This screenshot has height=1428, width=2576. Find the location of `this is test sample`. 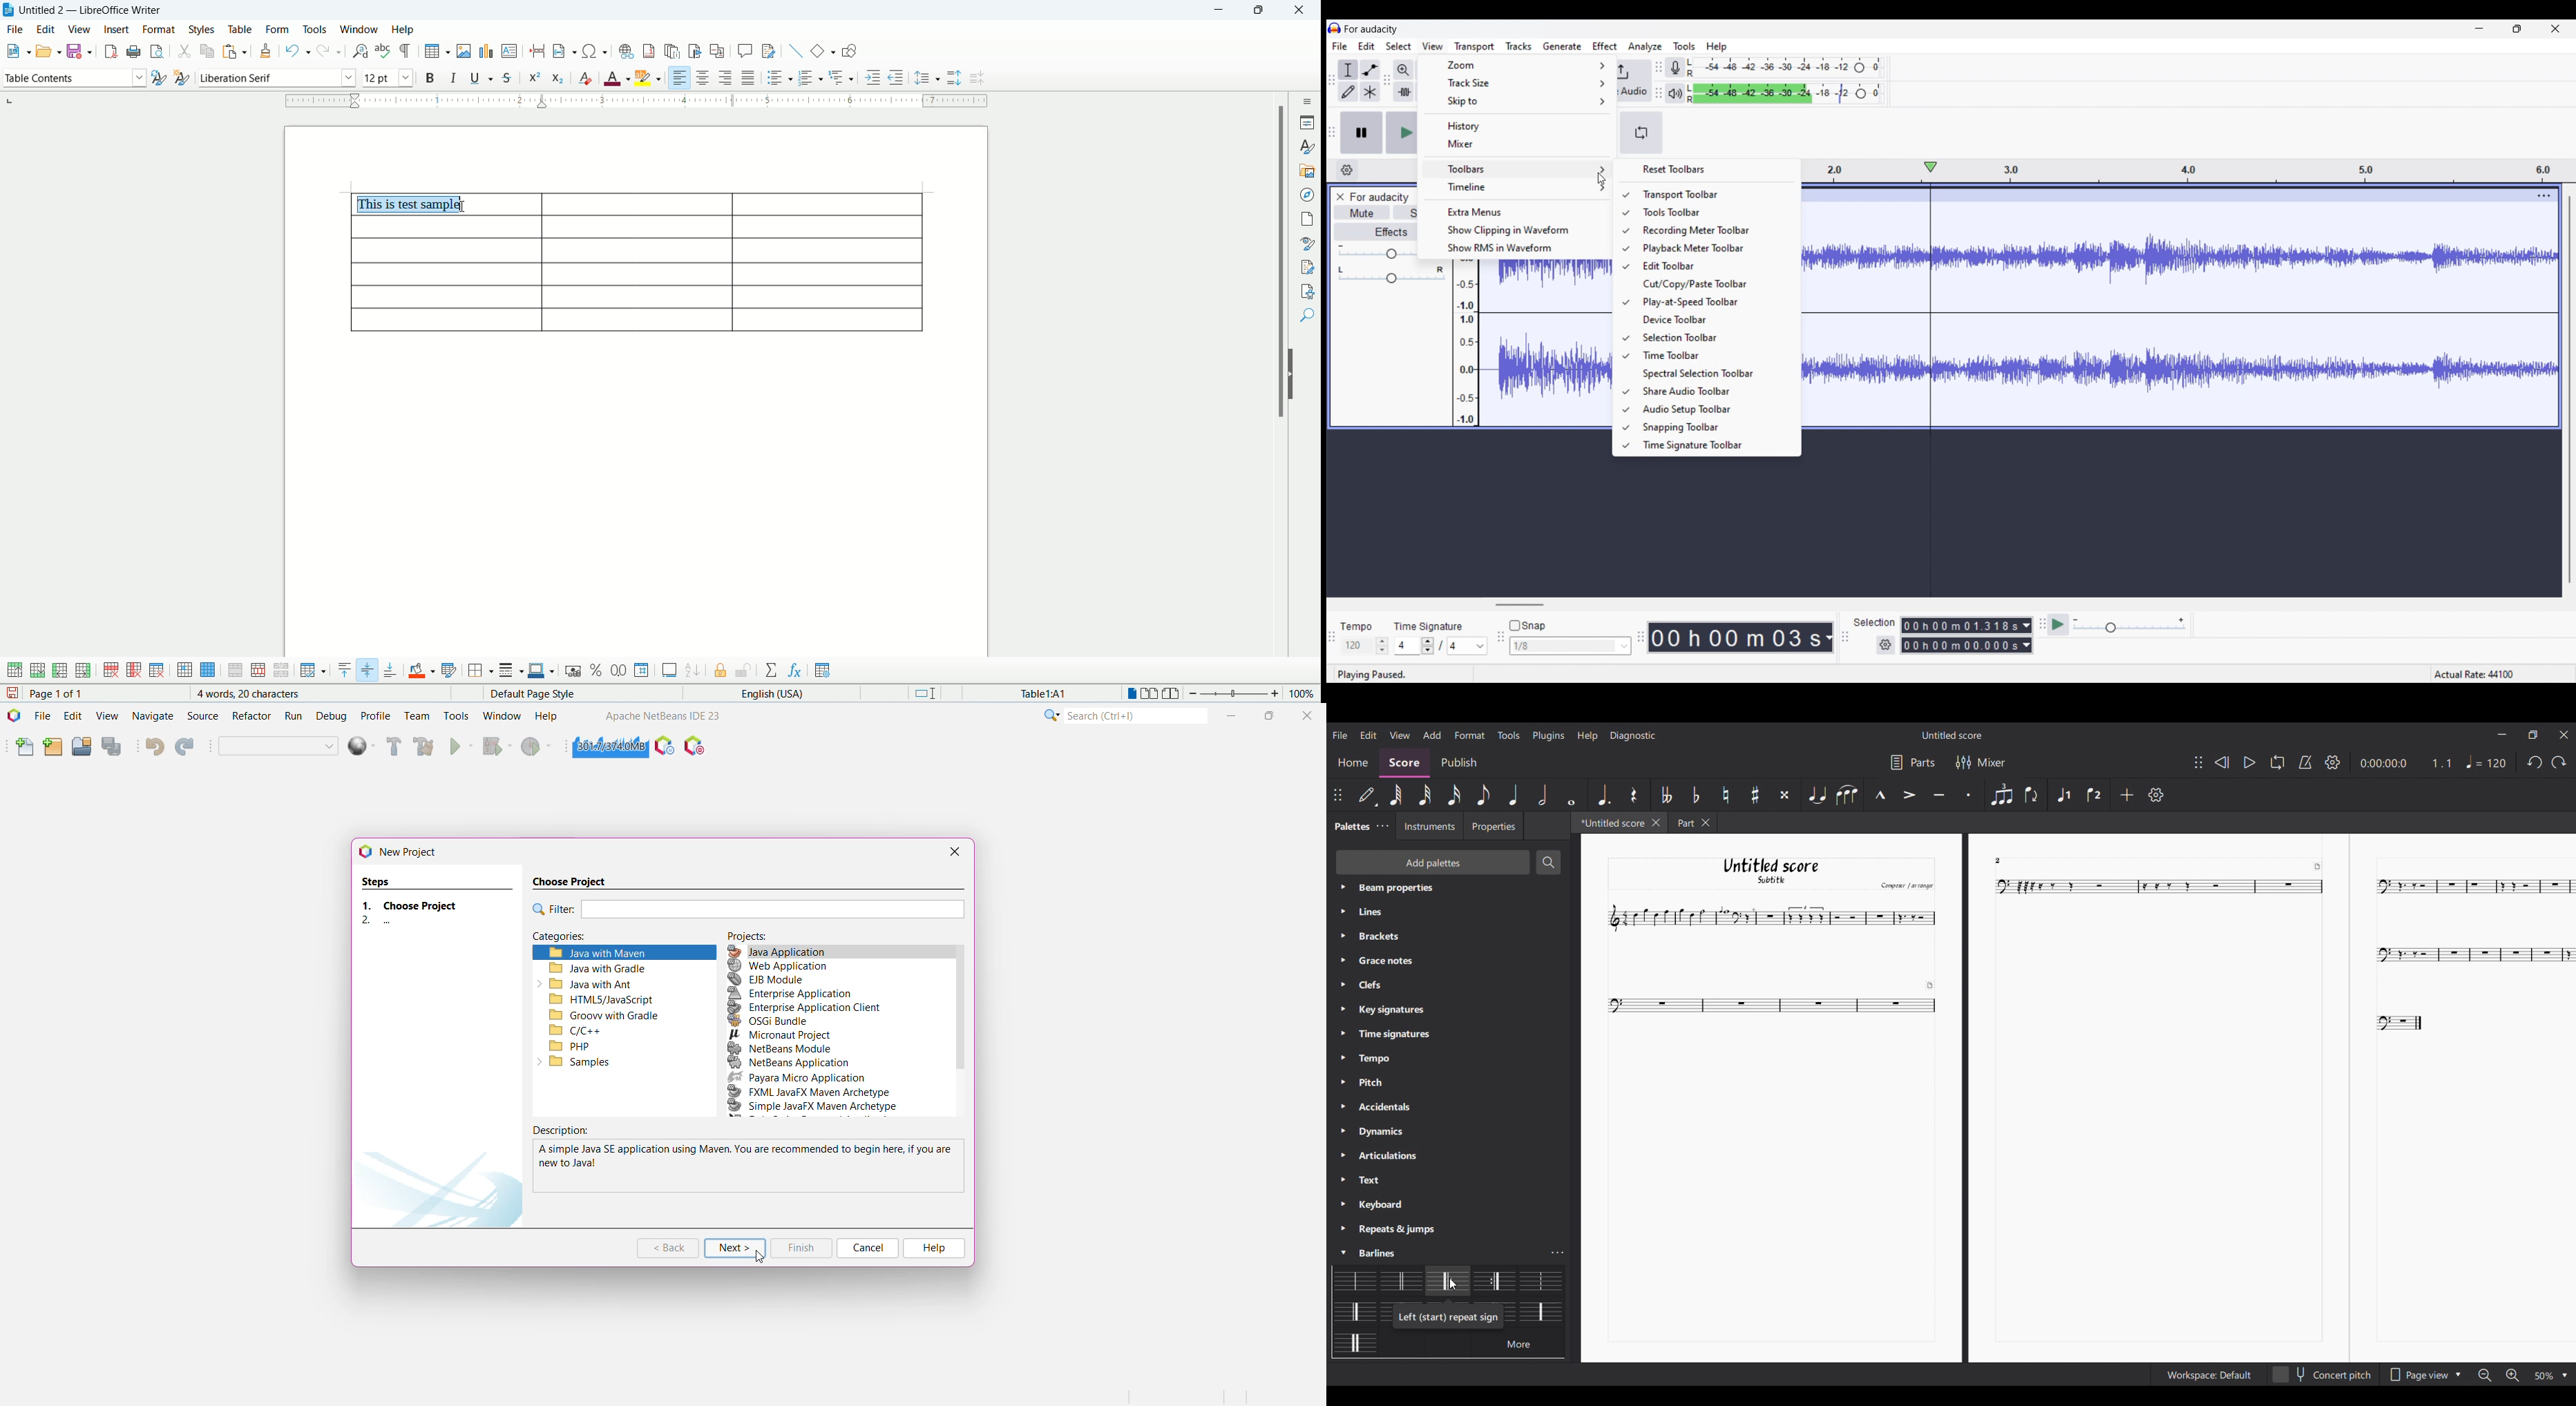

this is test sample is located at coordinates (412, 204).